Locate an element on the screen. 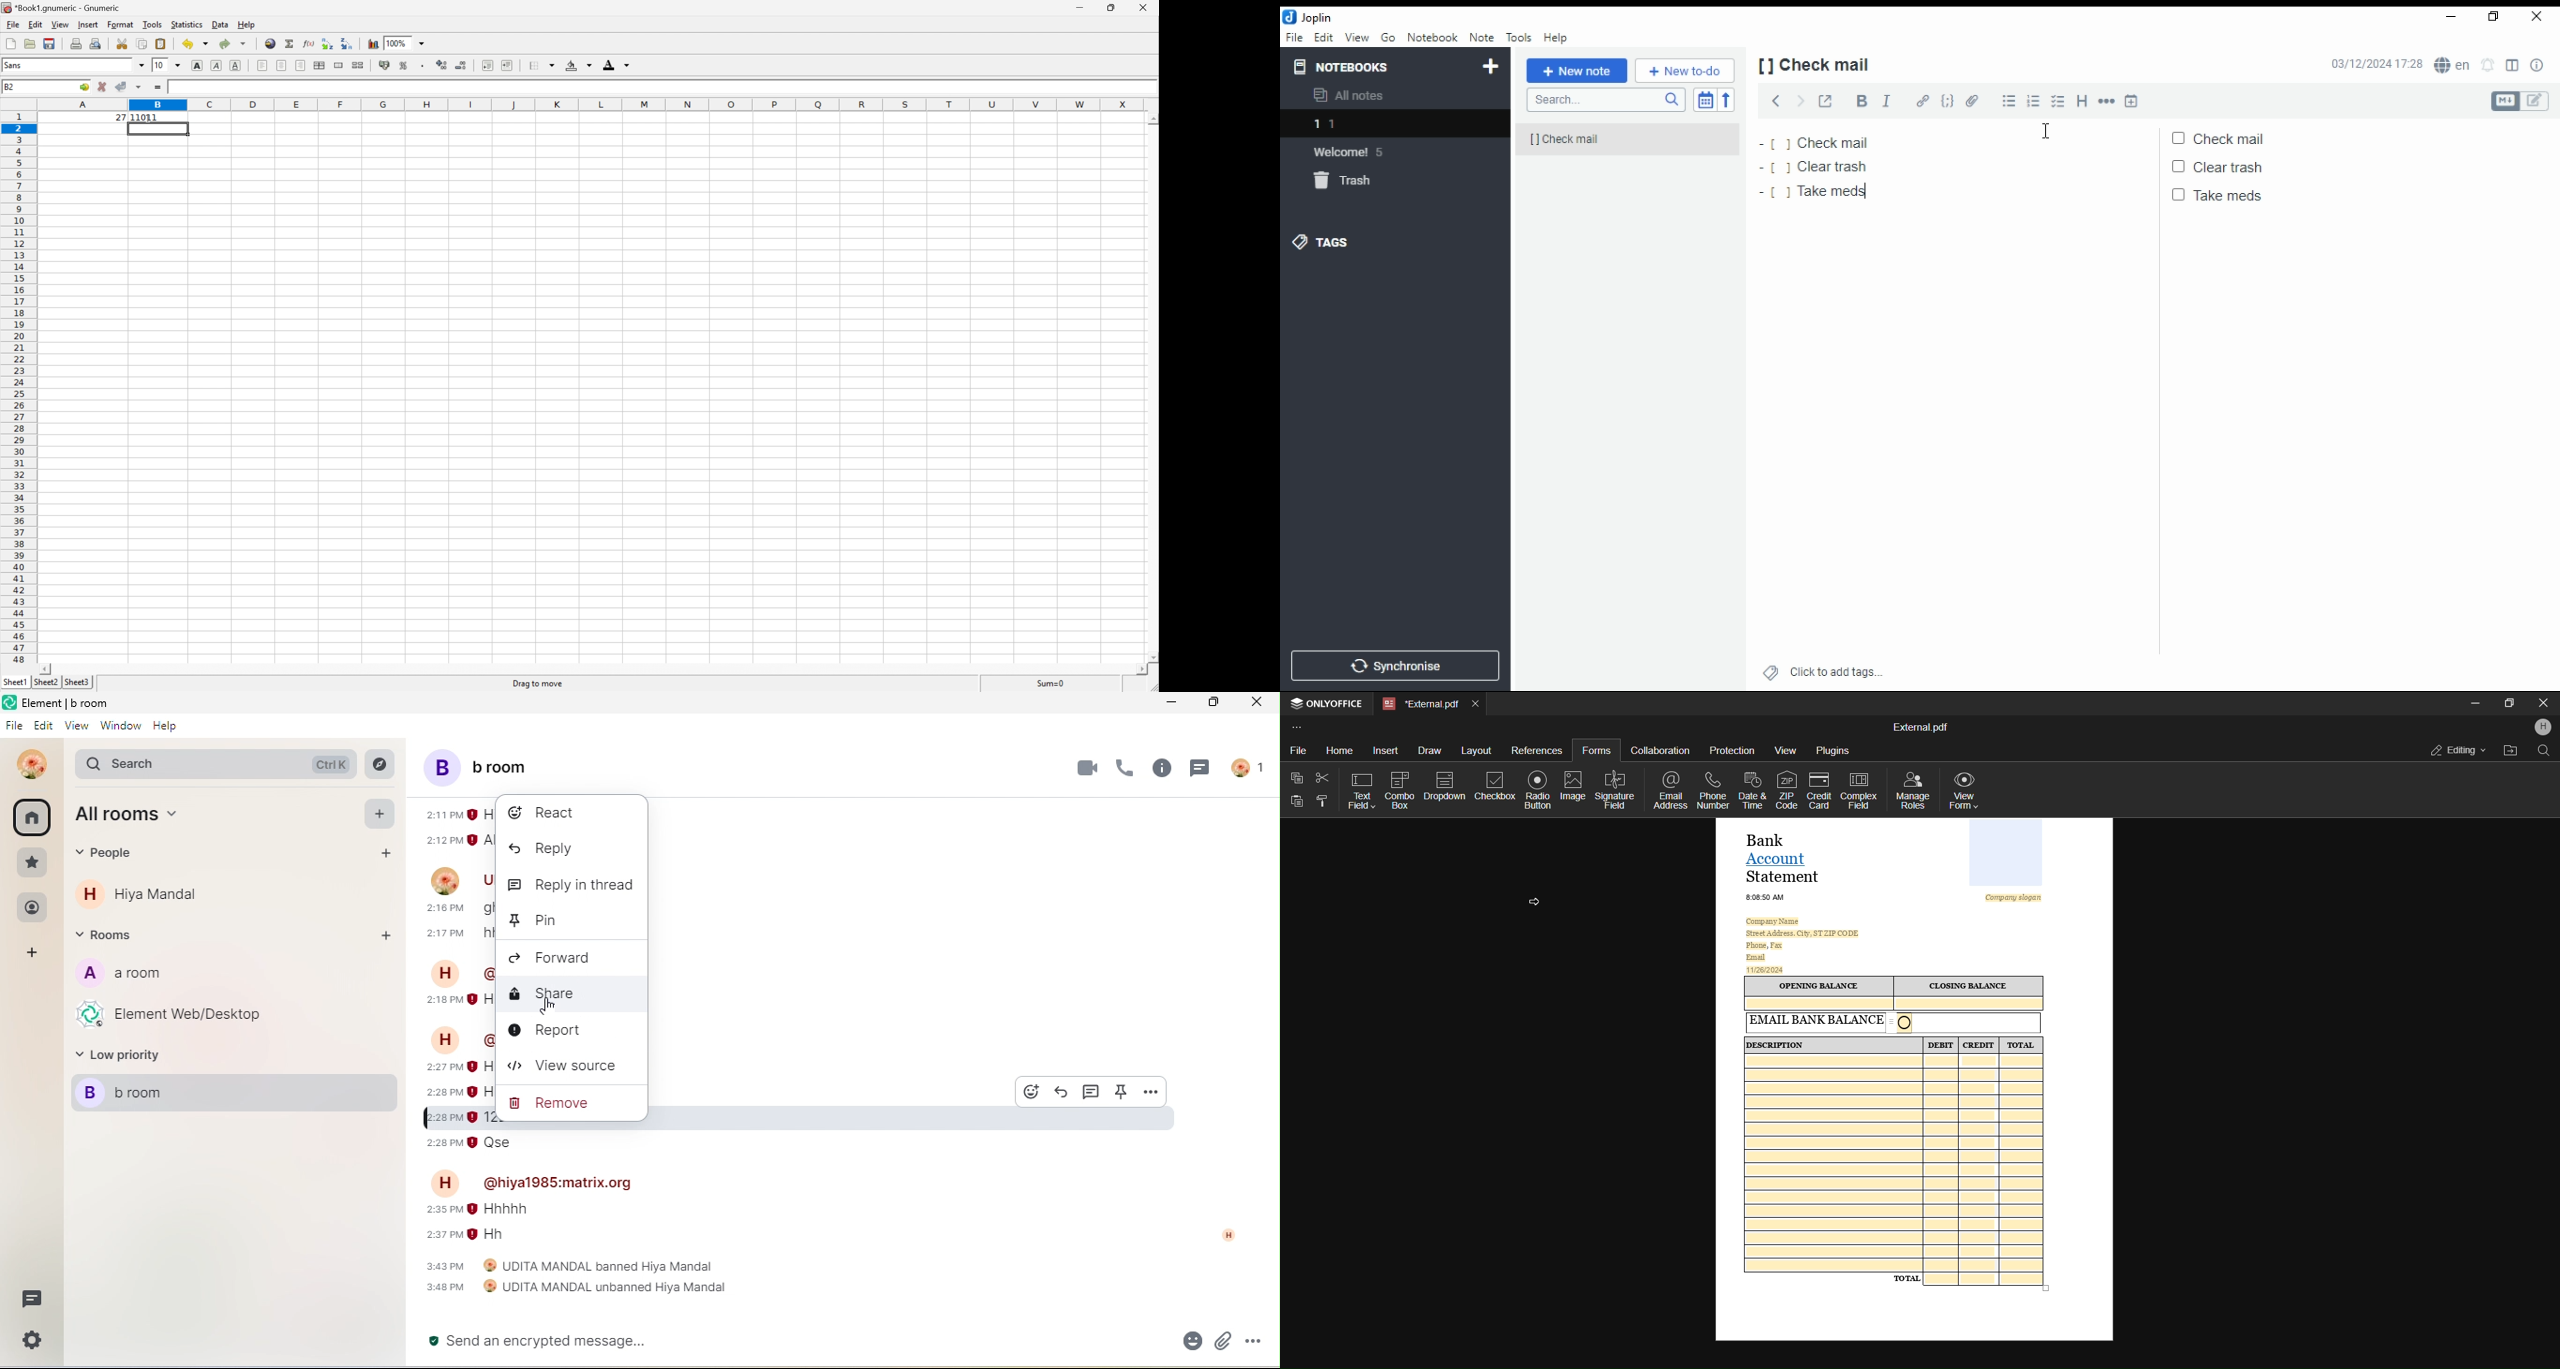 The width and height of the screenshot is (2576, 1372). Cut selection is located at coordinates (124, 43).